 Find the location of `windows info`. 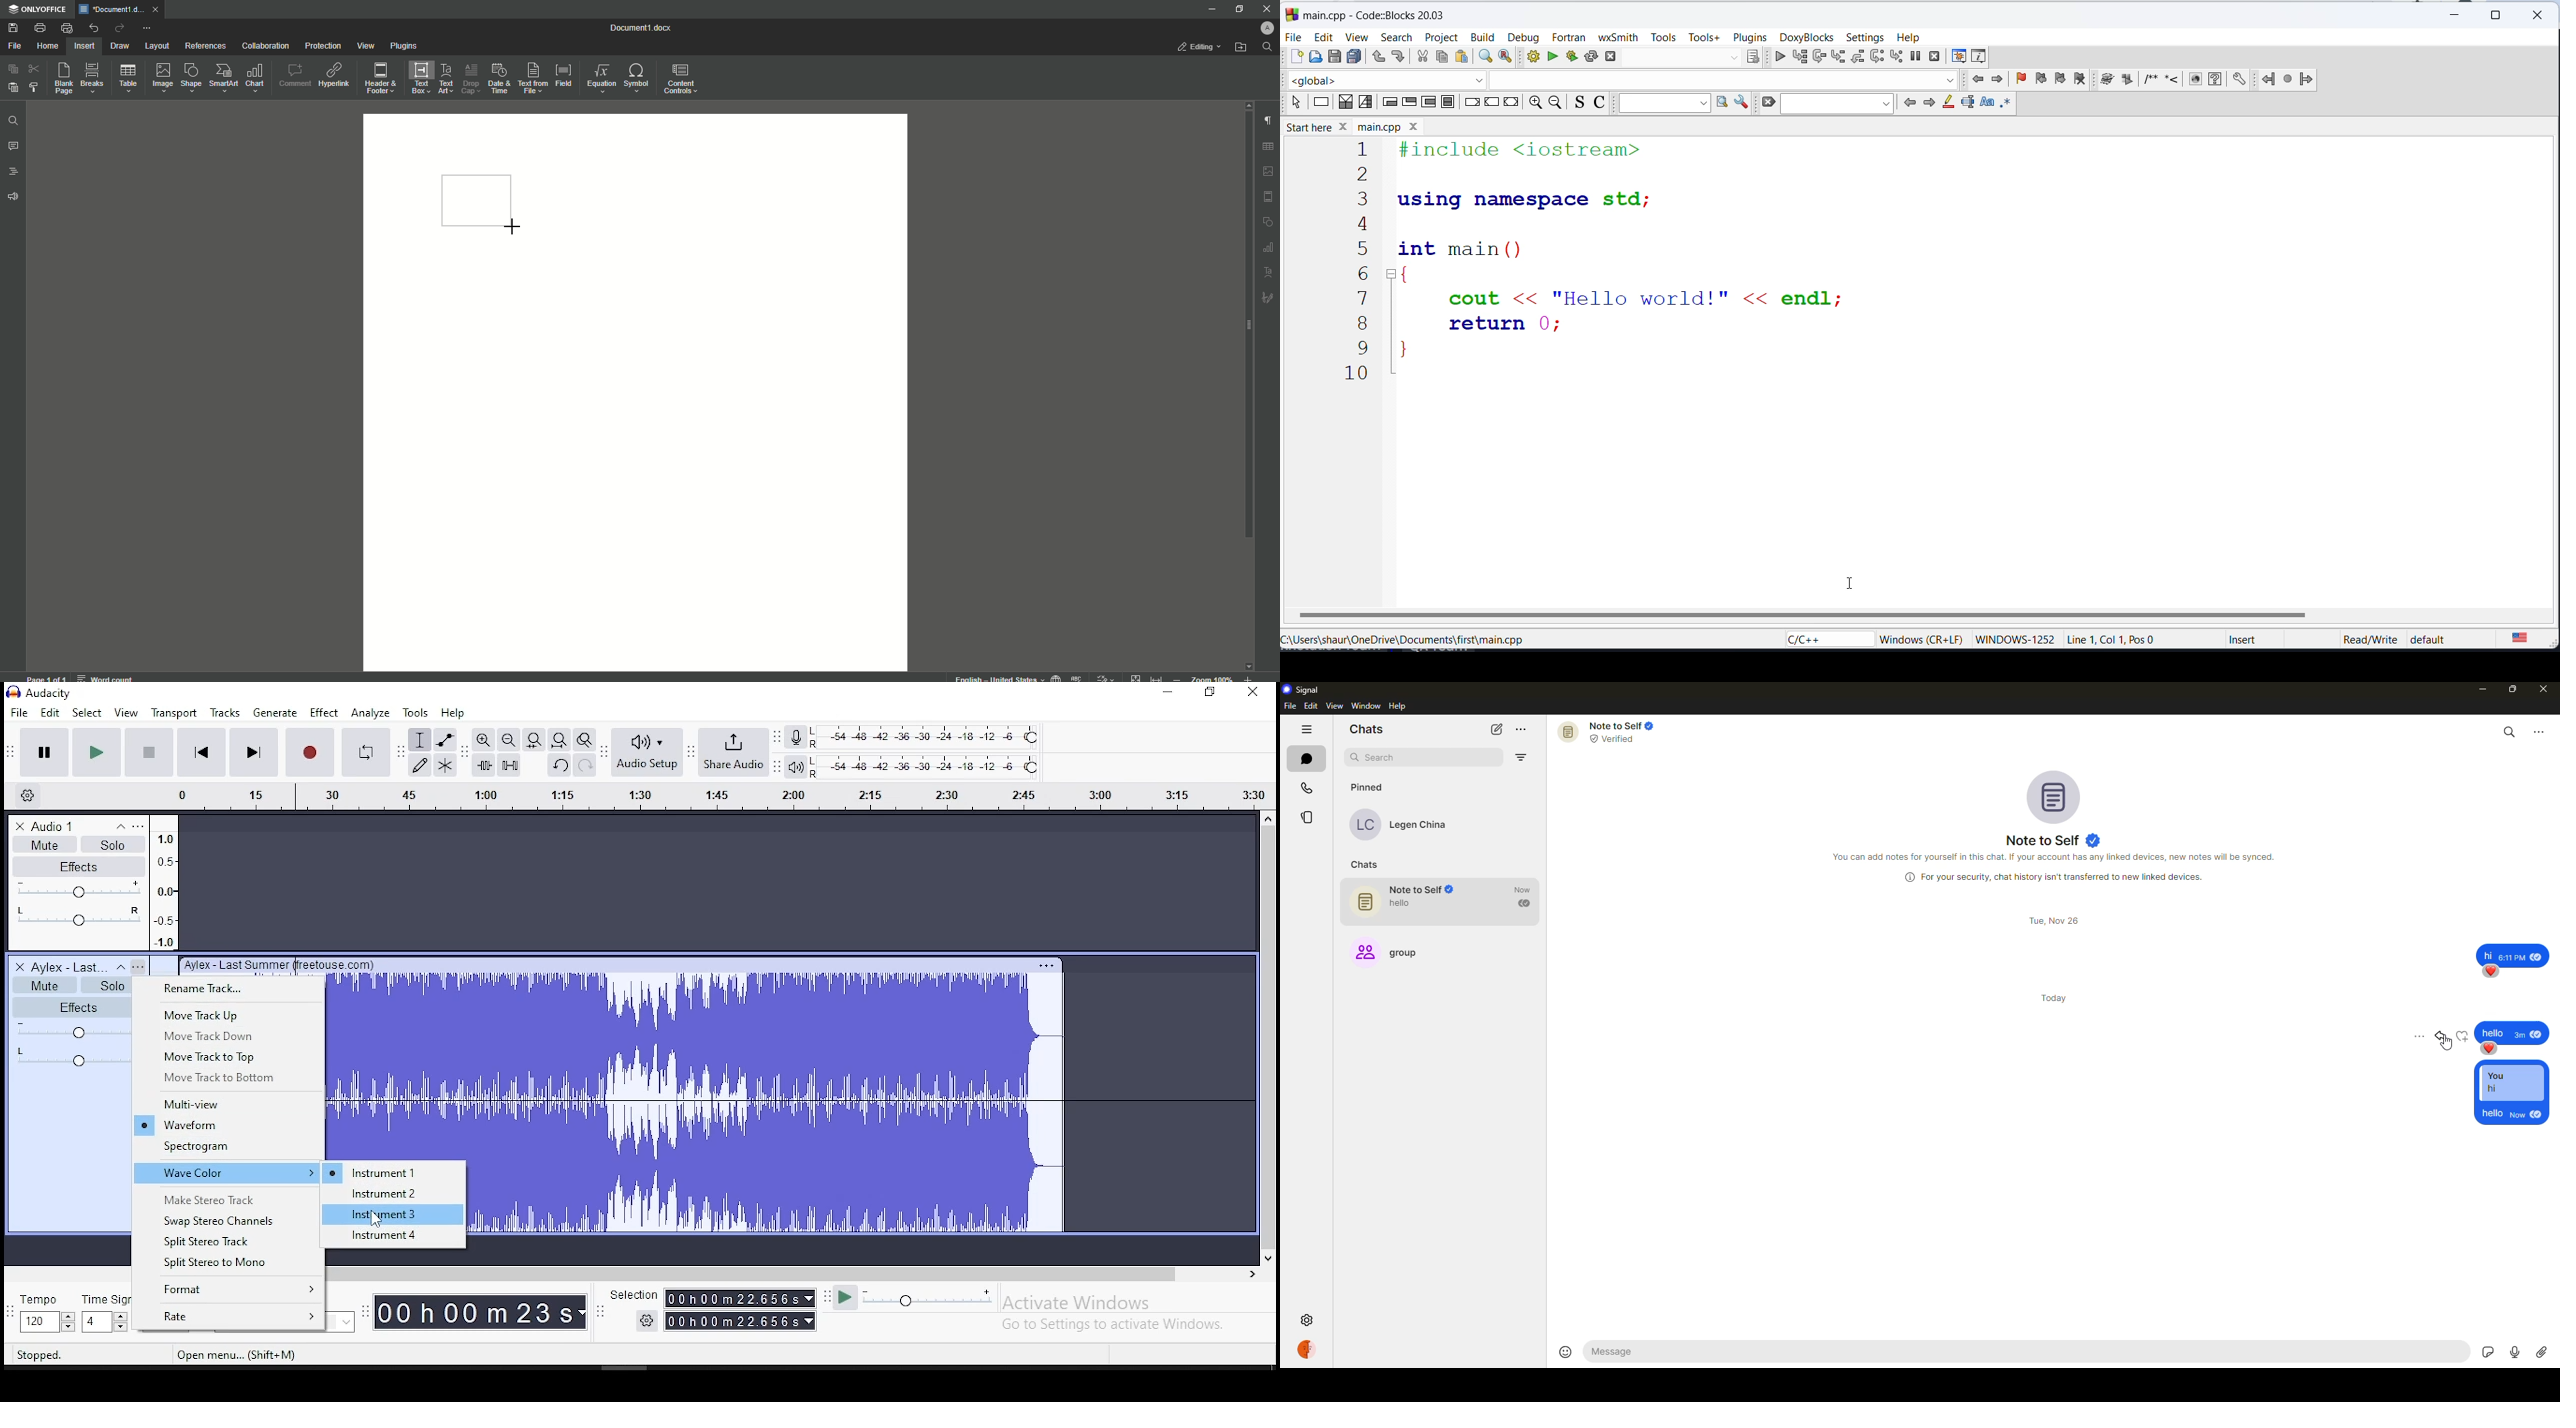

windows info is located at coordinates (1919, 639).